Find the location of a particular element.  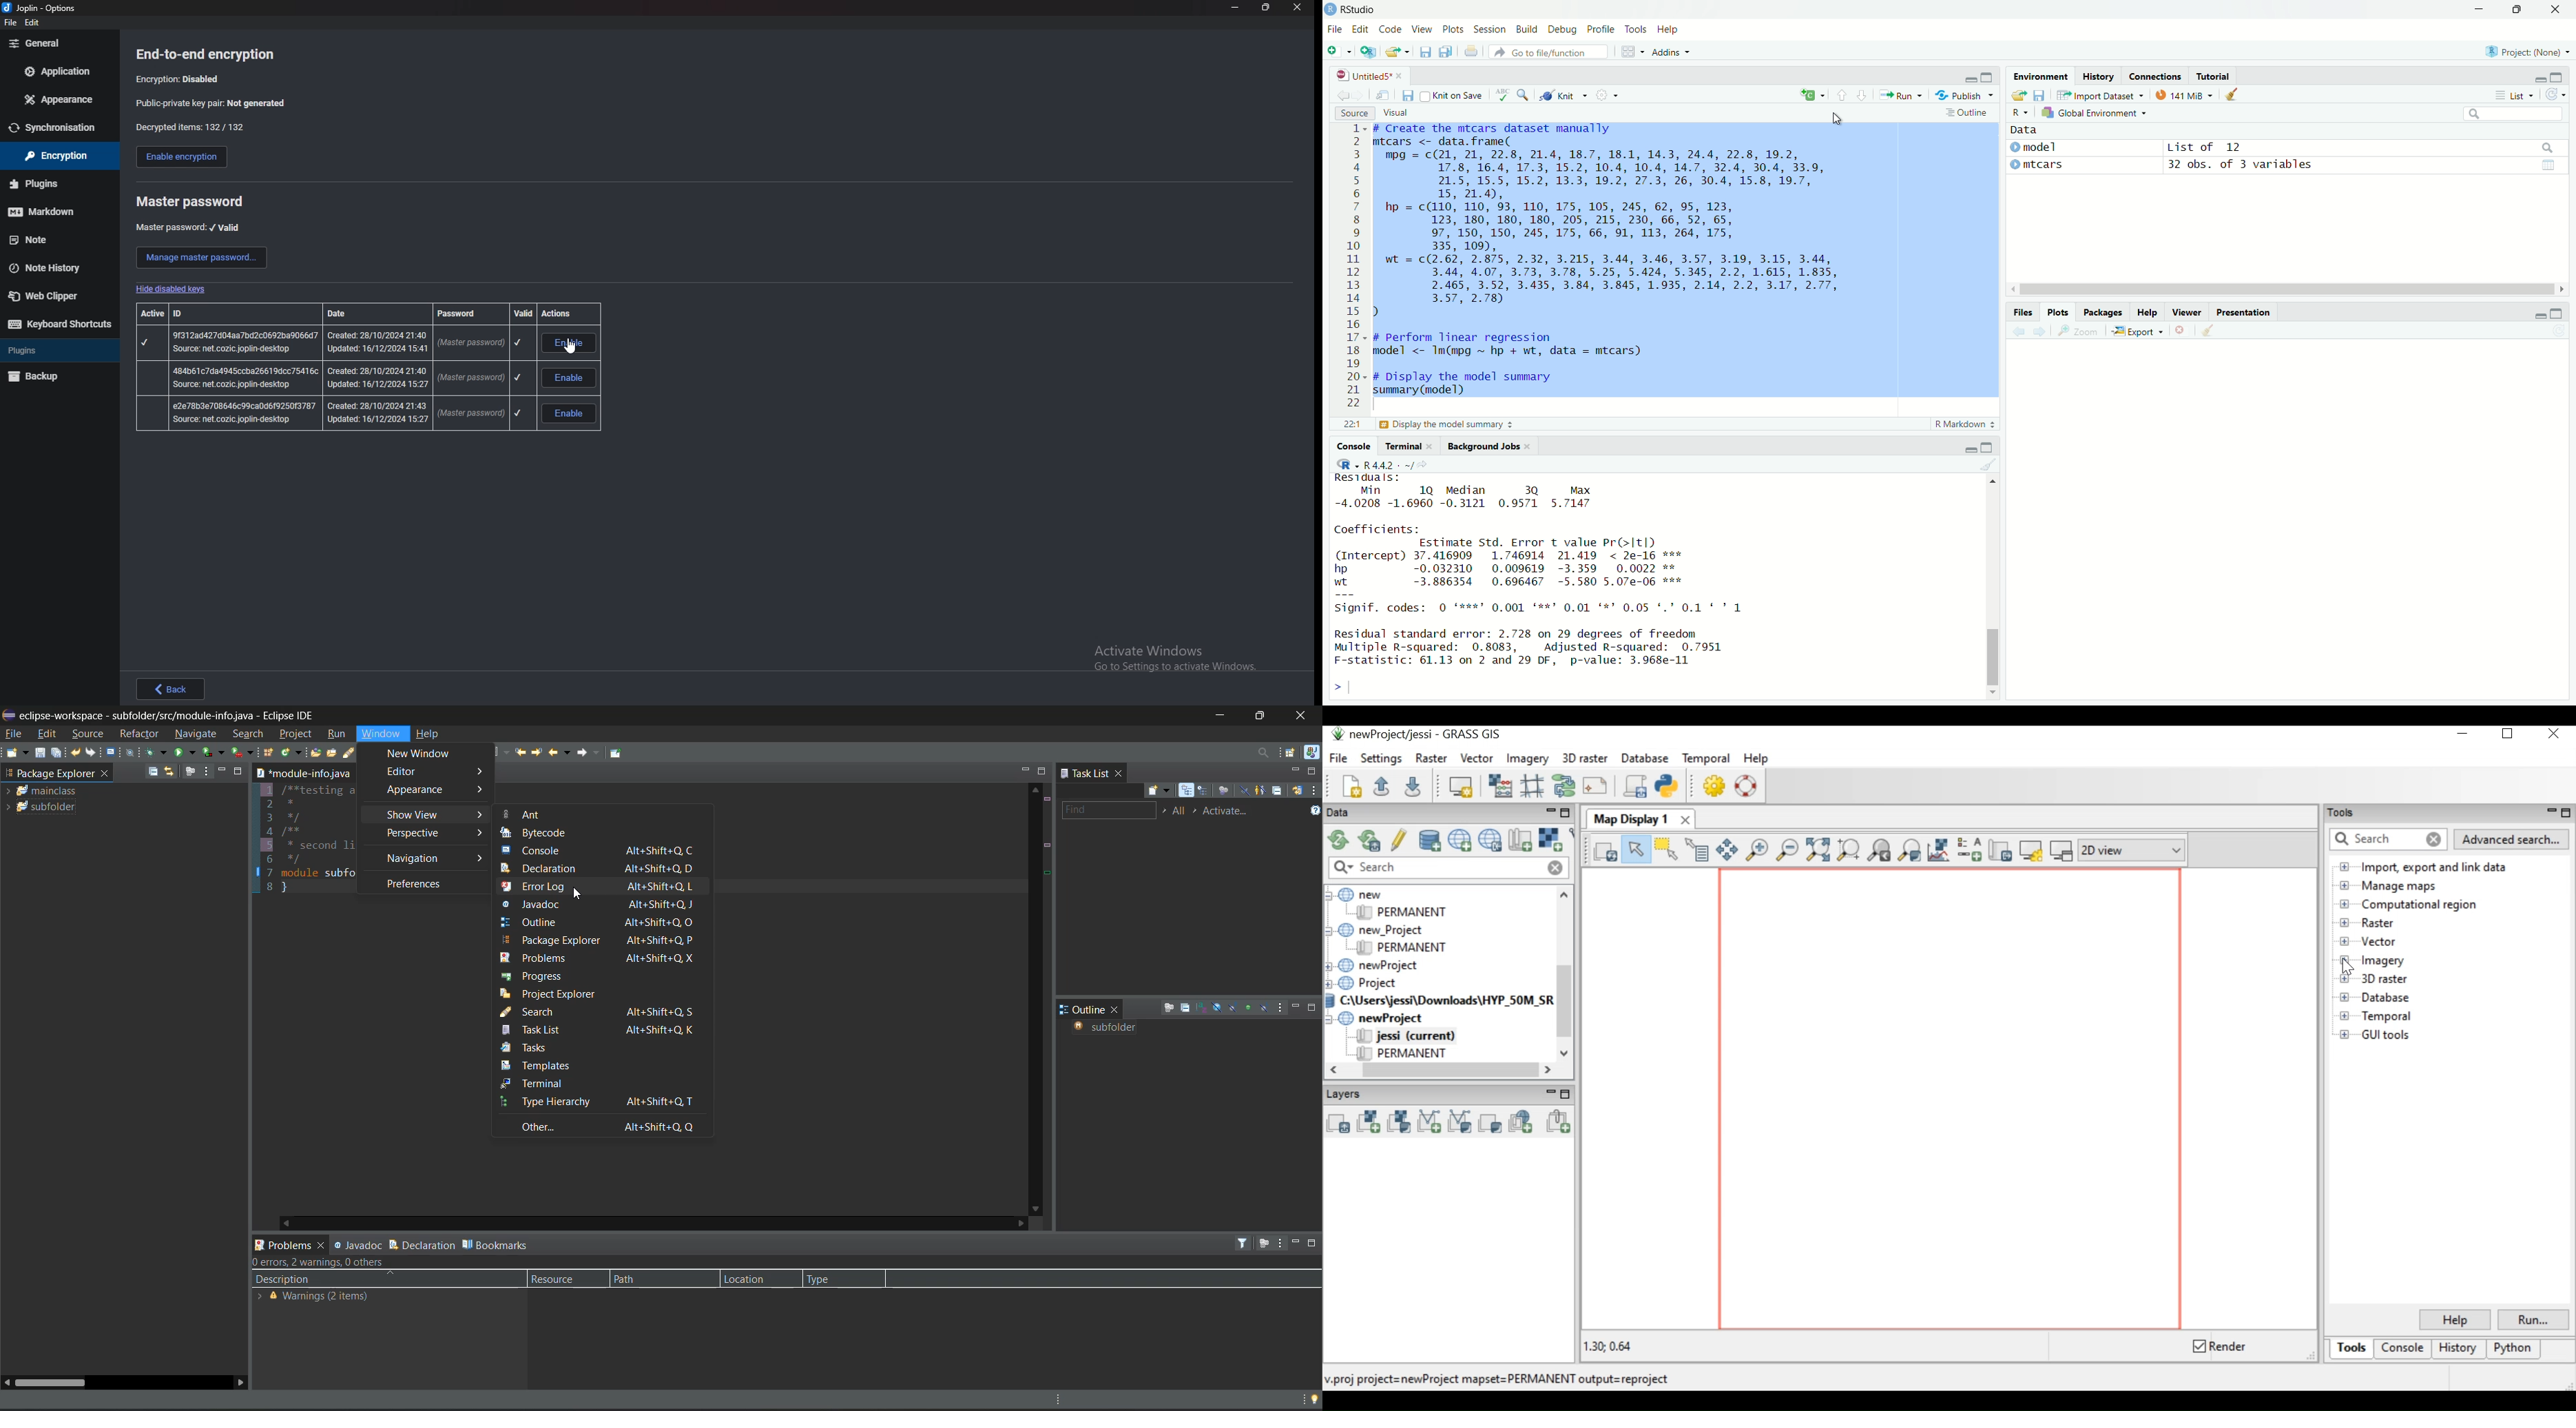

visual is located at coordinates (1396, 112).